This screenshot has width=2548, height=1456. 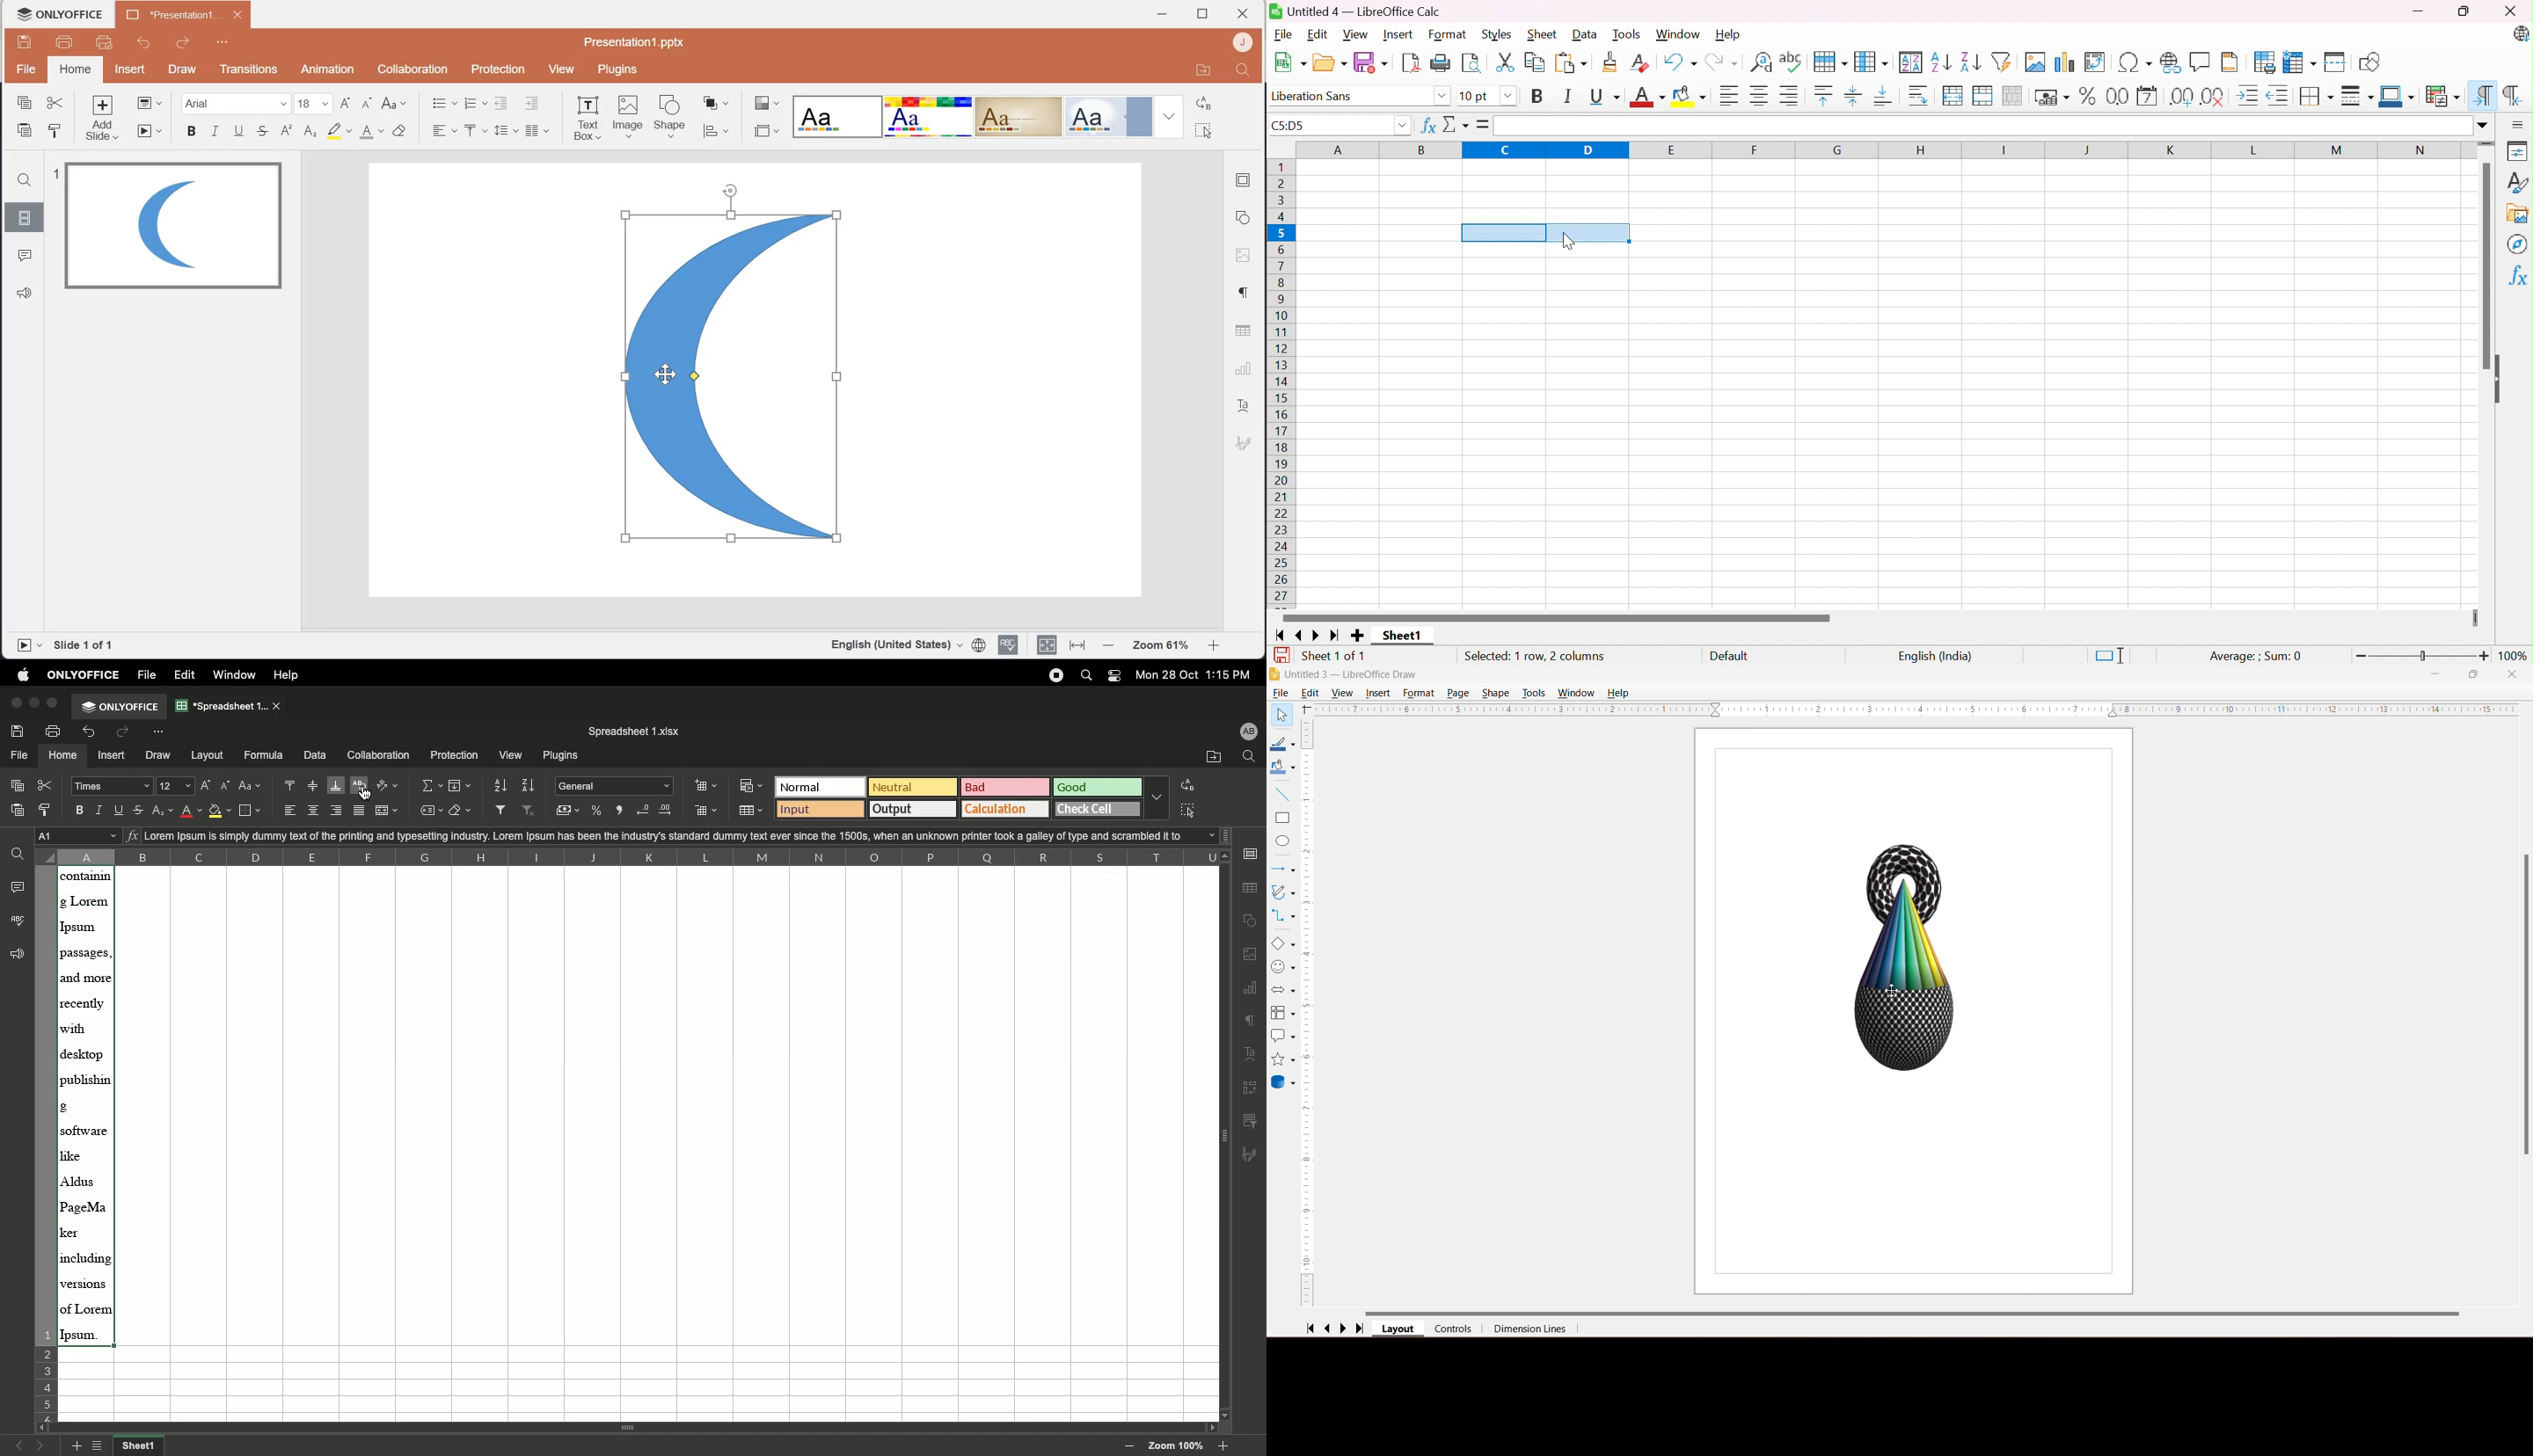 What do you see at coordinates (1312, 693) in the screenshot?
I see `Edit` at bounding box center [1312, 693].